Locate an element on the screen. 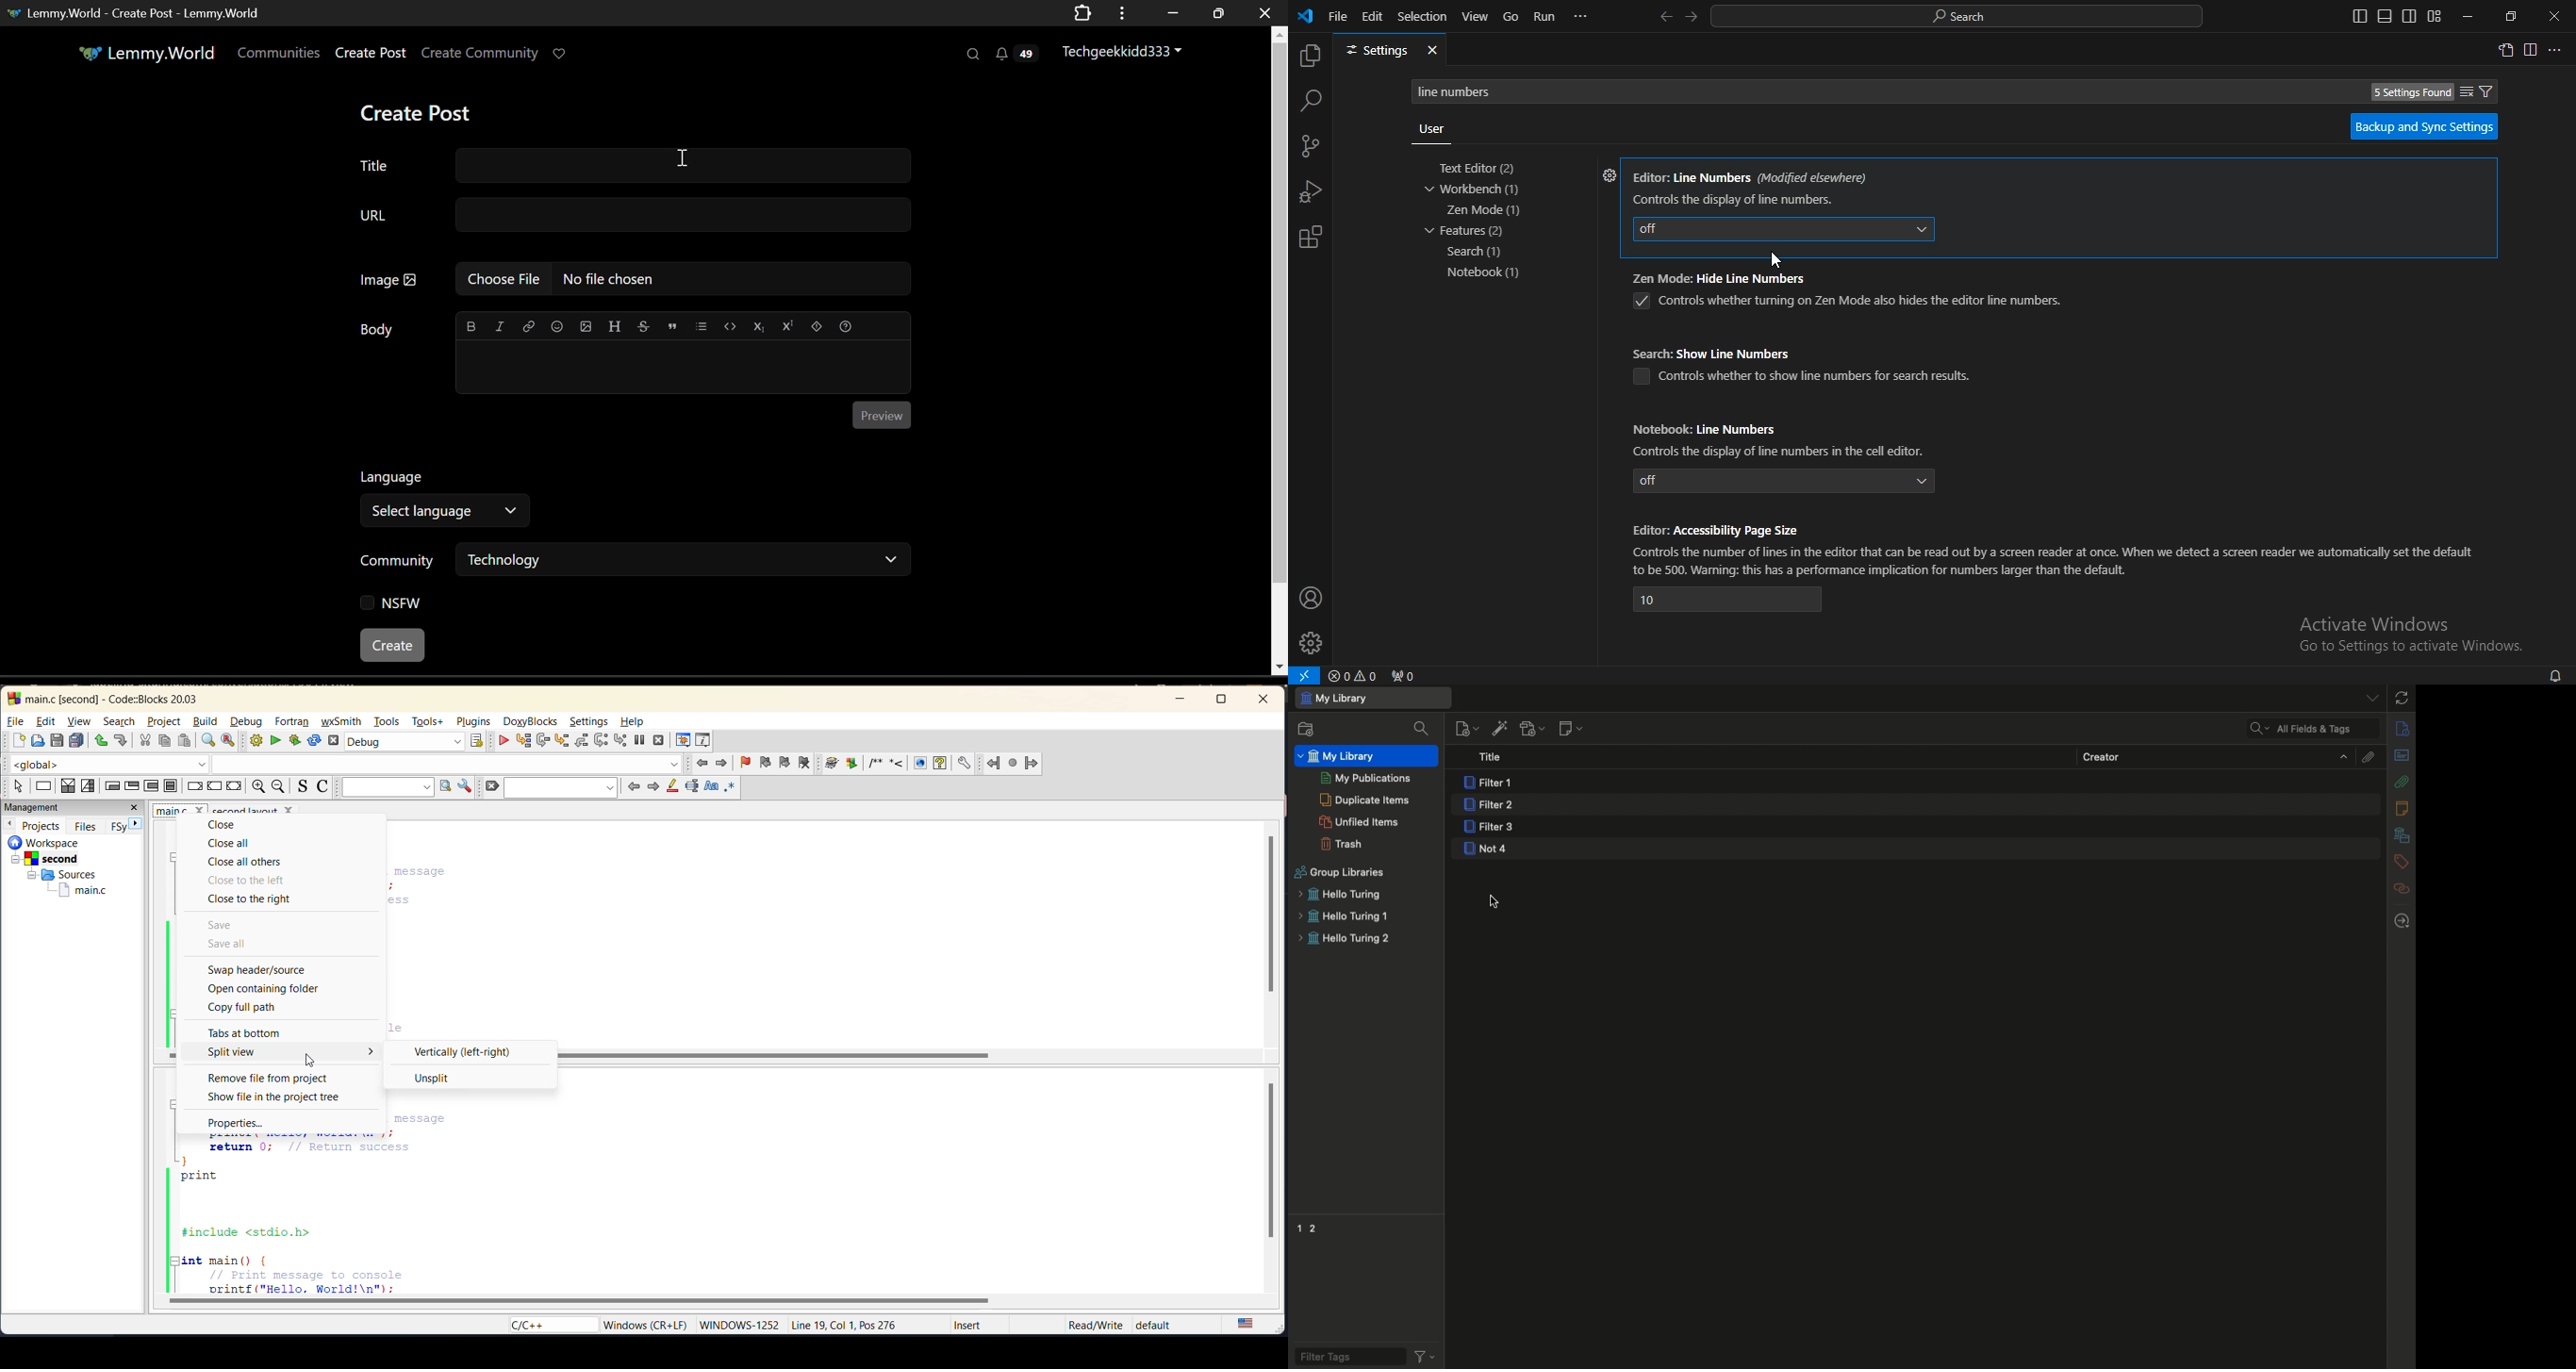 The height and width of the screenshot is (1372, 2576). open settings is located at coordinates (2505, 49).